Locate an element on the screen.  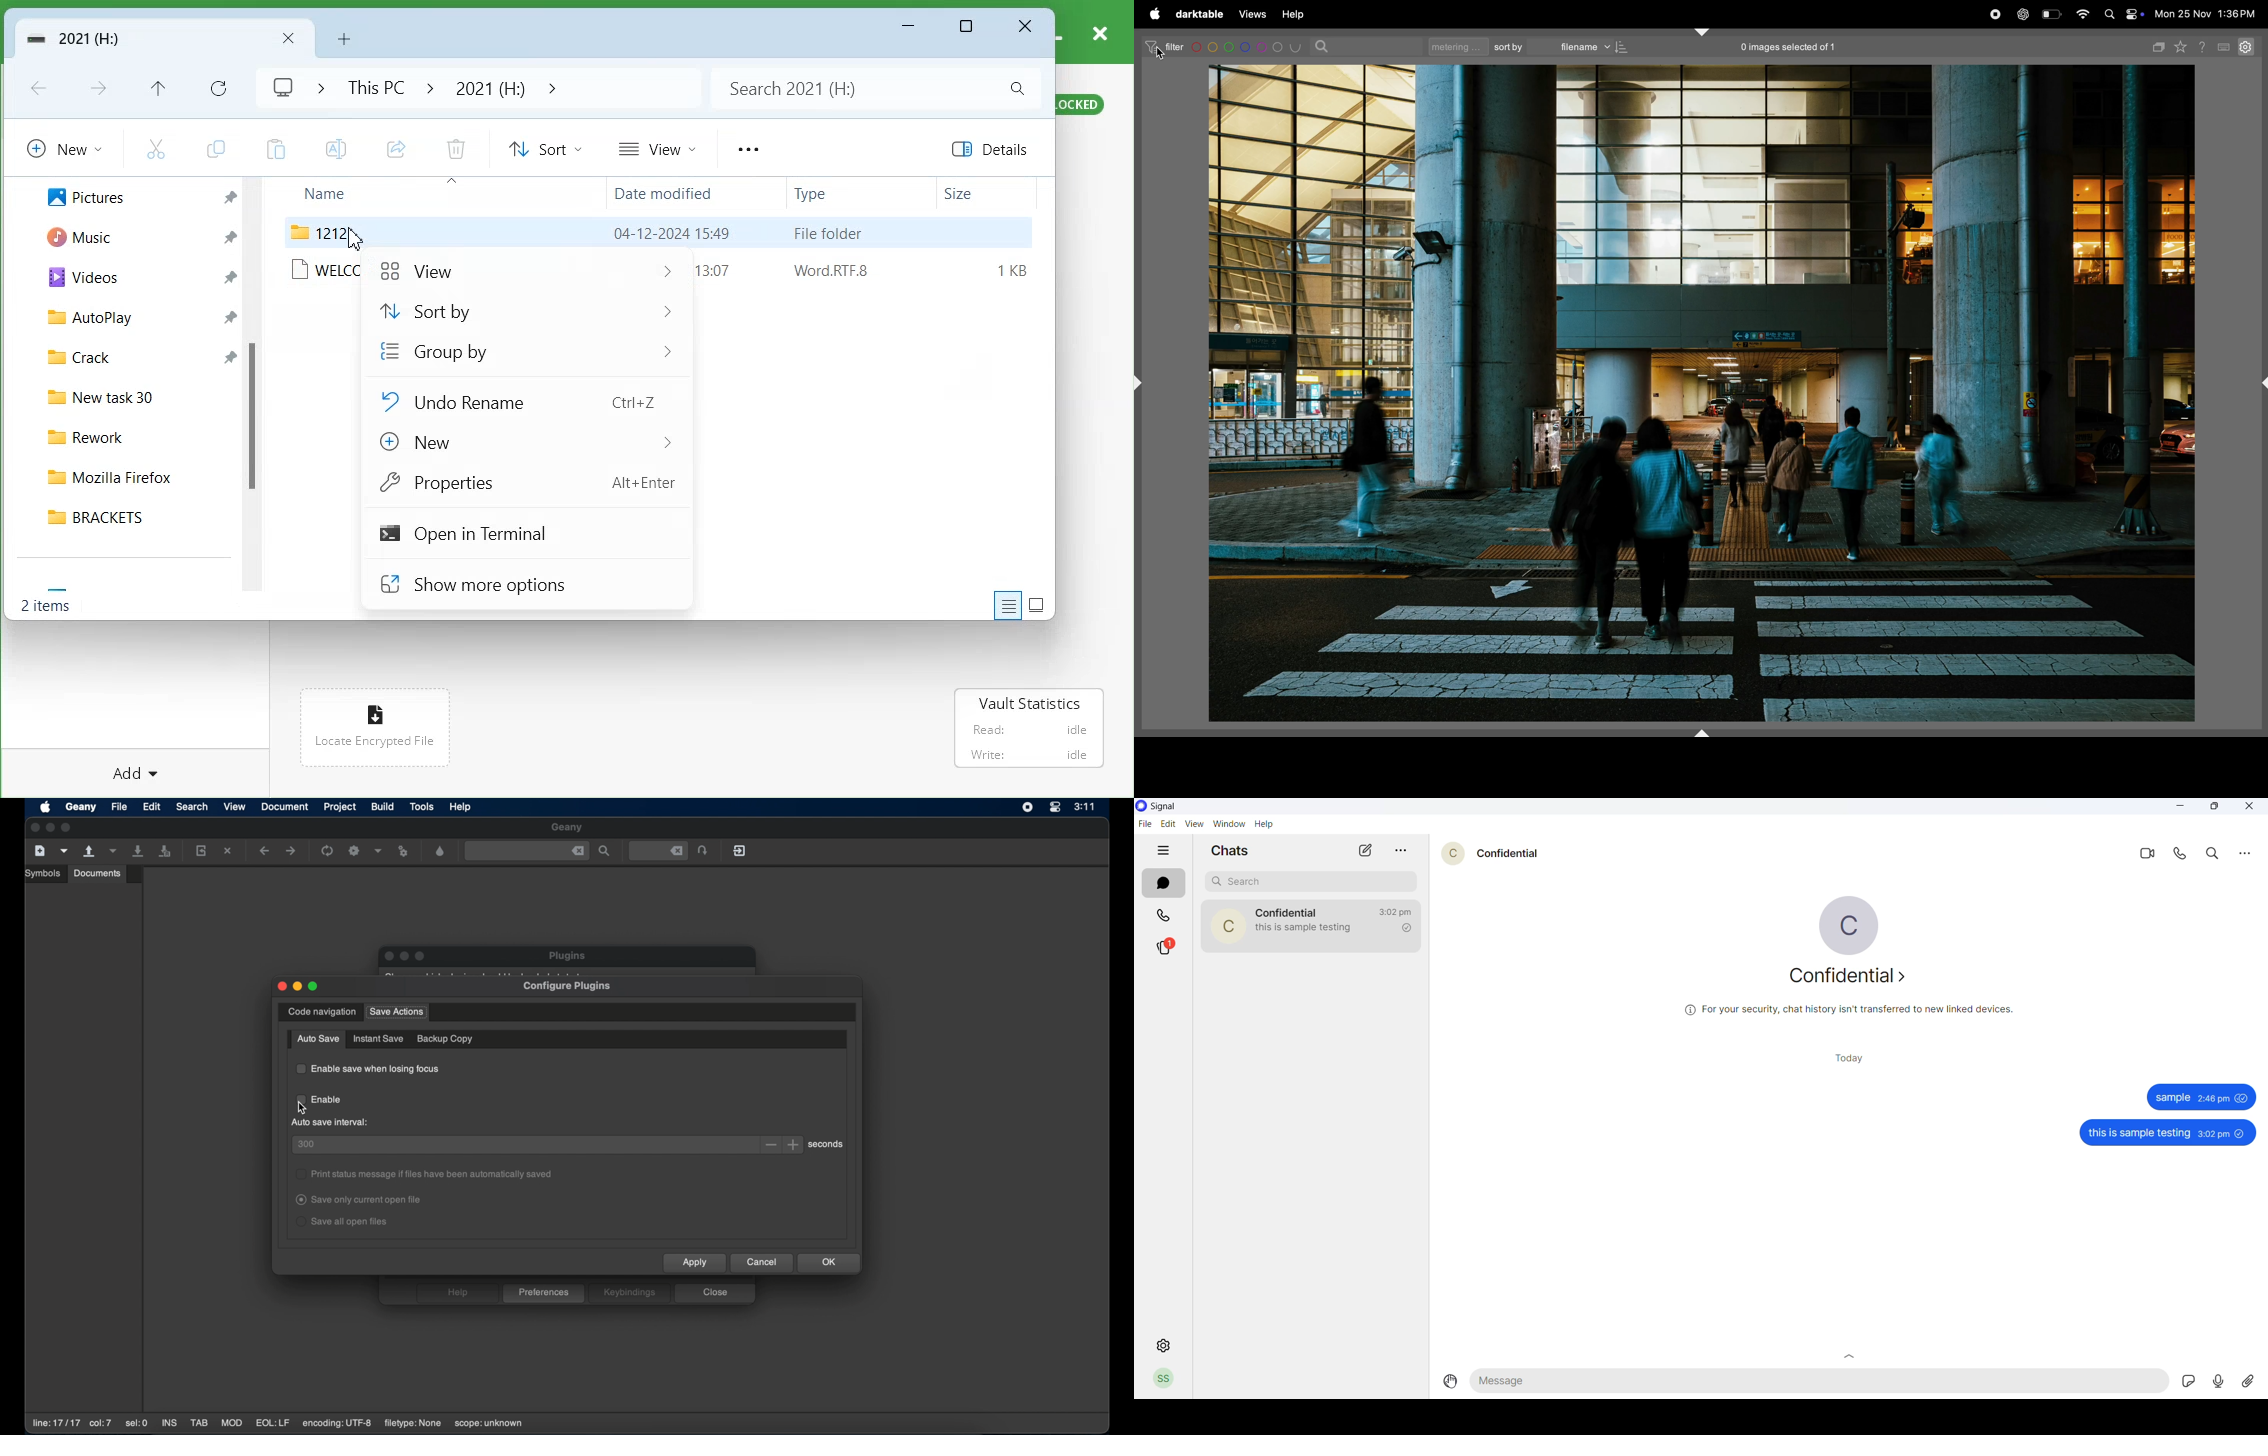
filter is located at coordinates (1164, 47).